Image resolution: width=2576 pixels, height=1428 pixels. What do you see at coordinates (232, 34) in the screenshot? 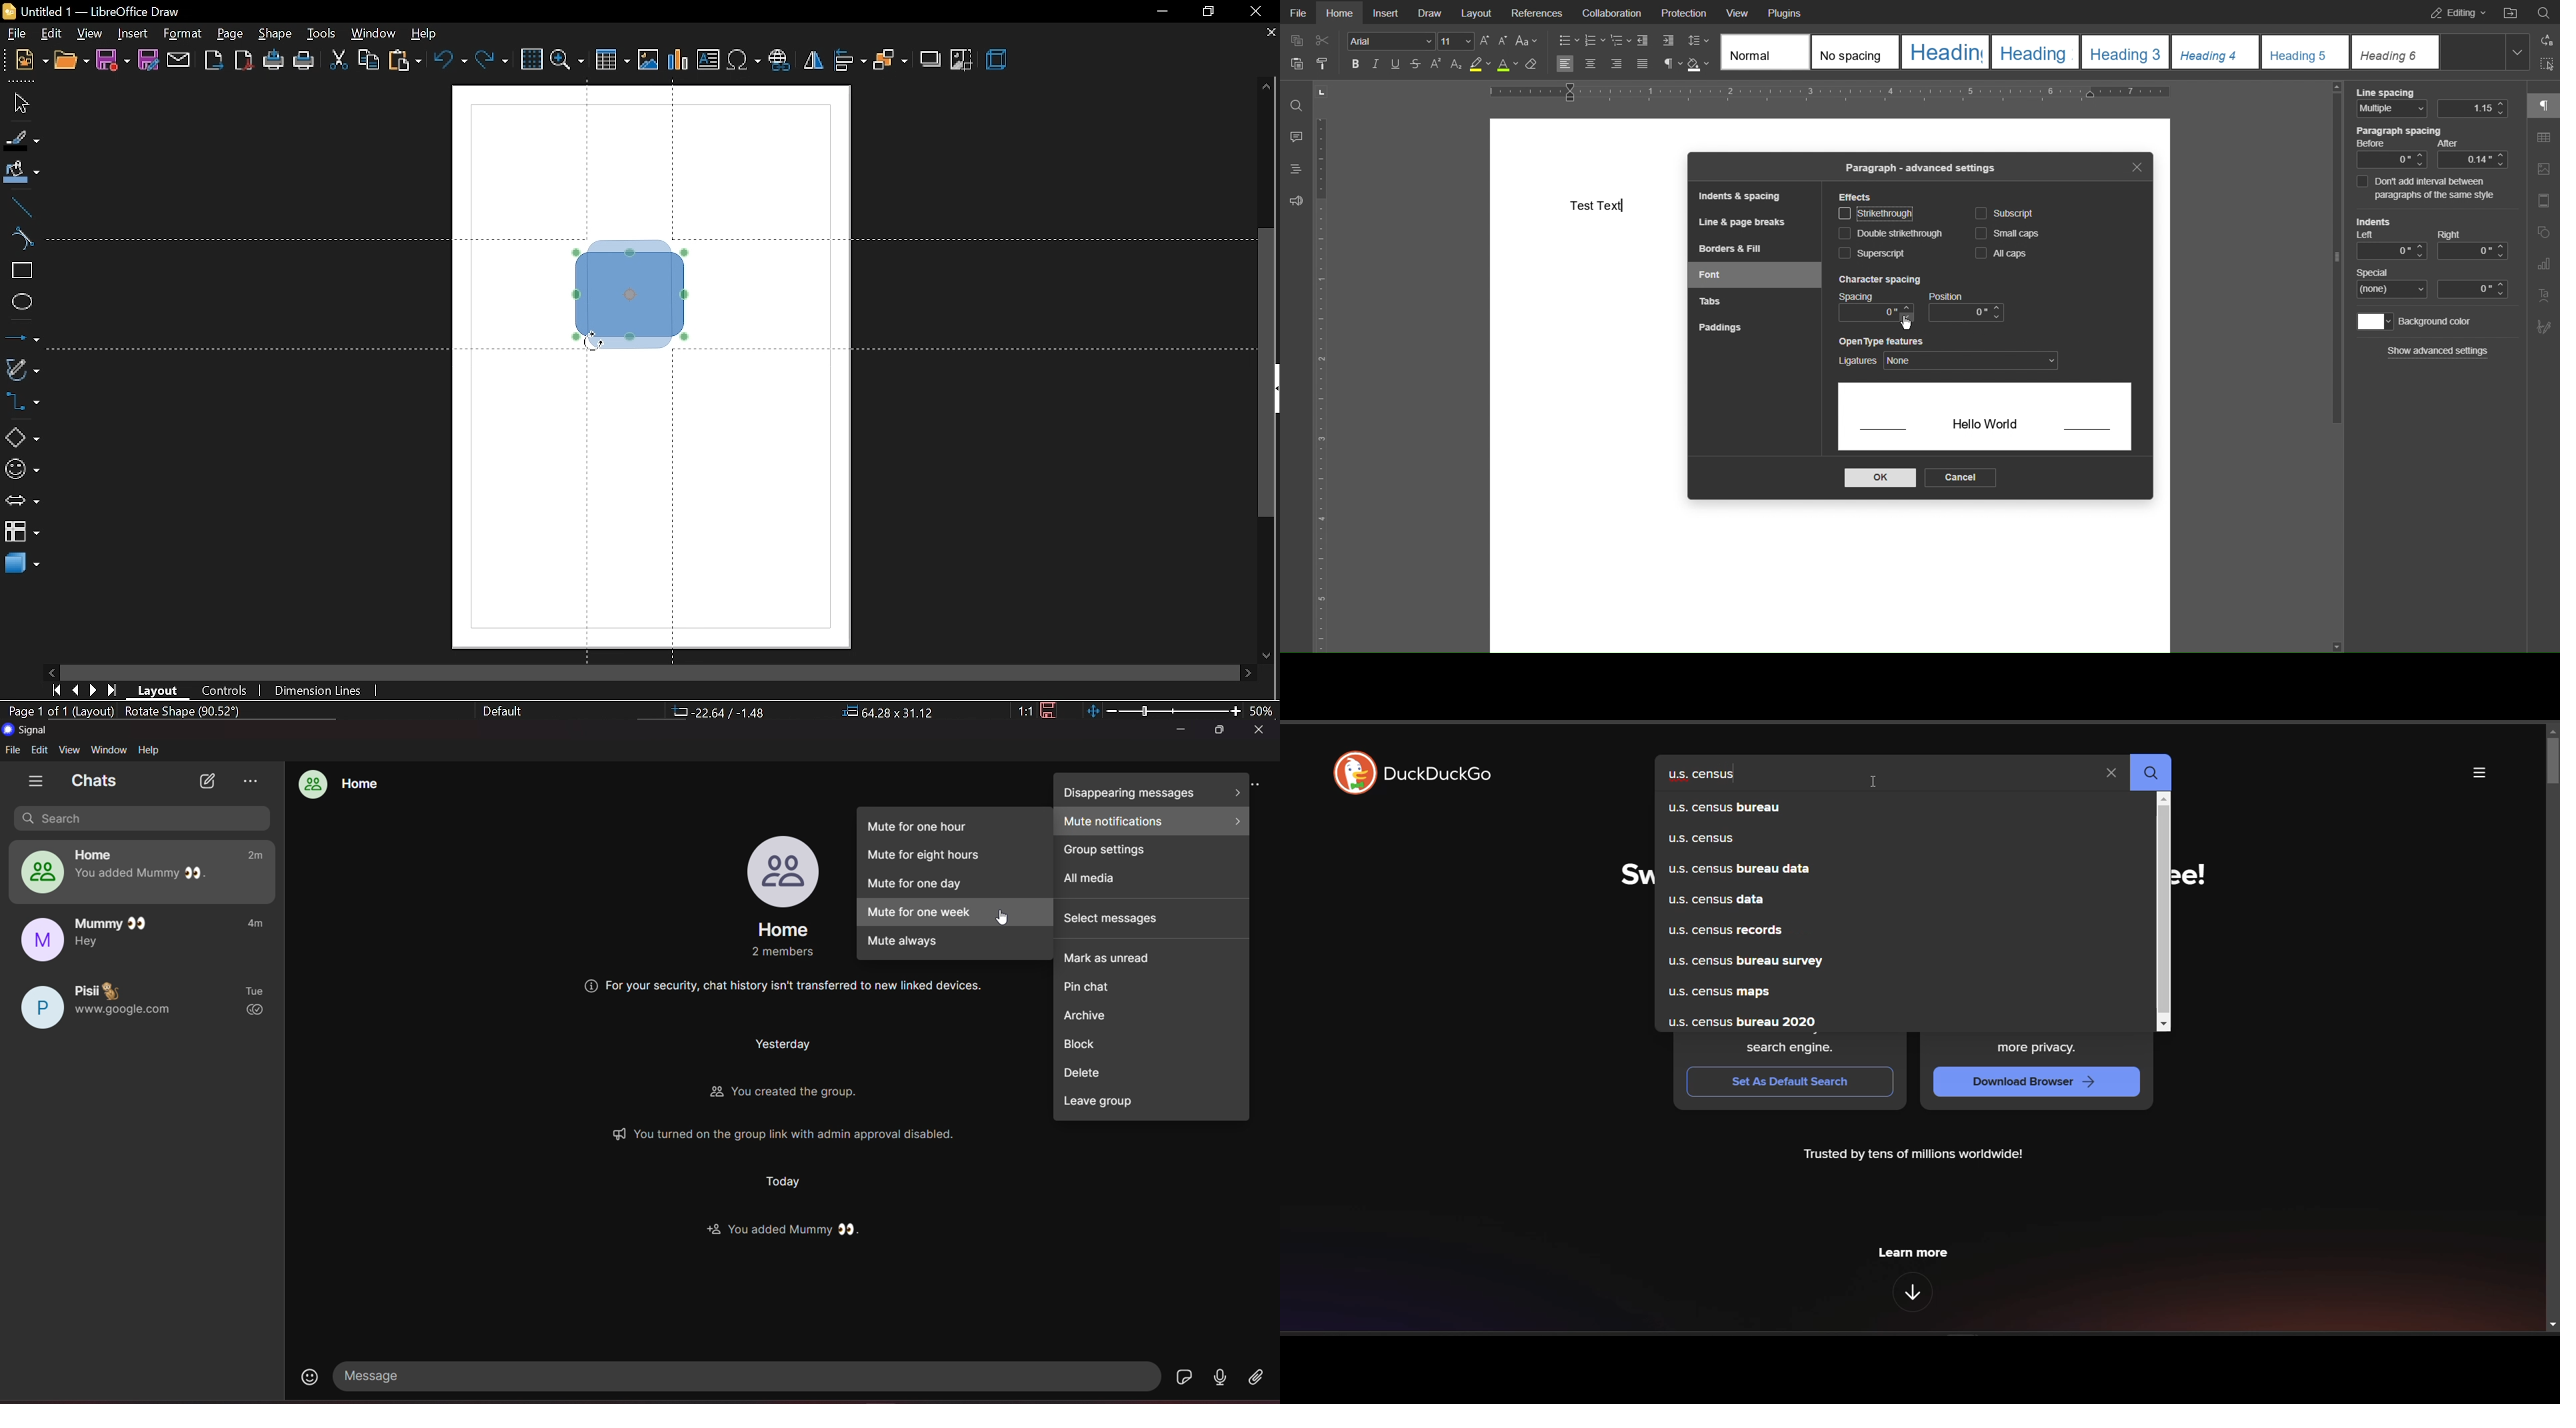
I see `page` at bounding box center [232, 34].